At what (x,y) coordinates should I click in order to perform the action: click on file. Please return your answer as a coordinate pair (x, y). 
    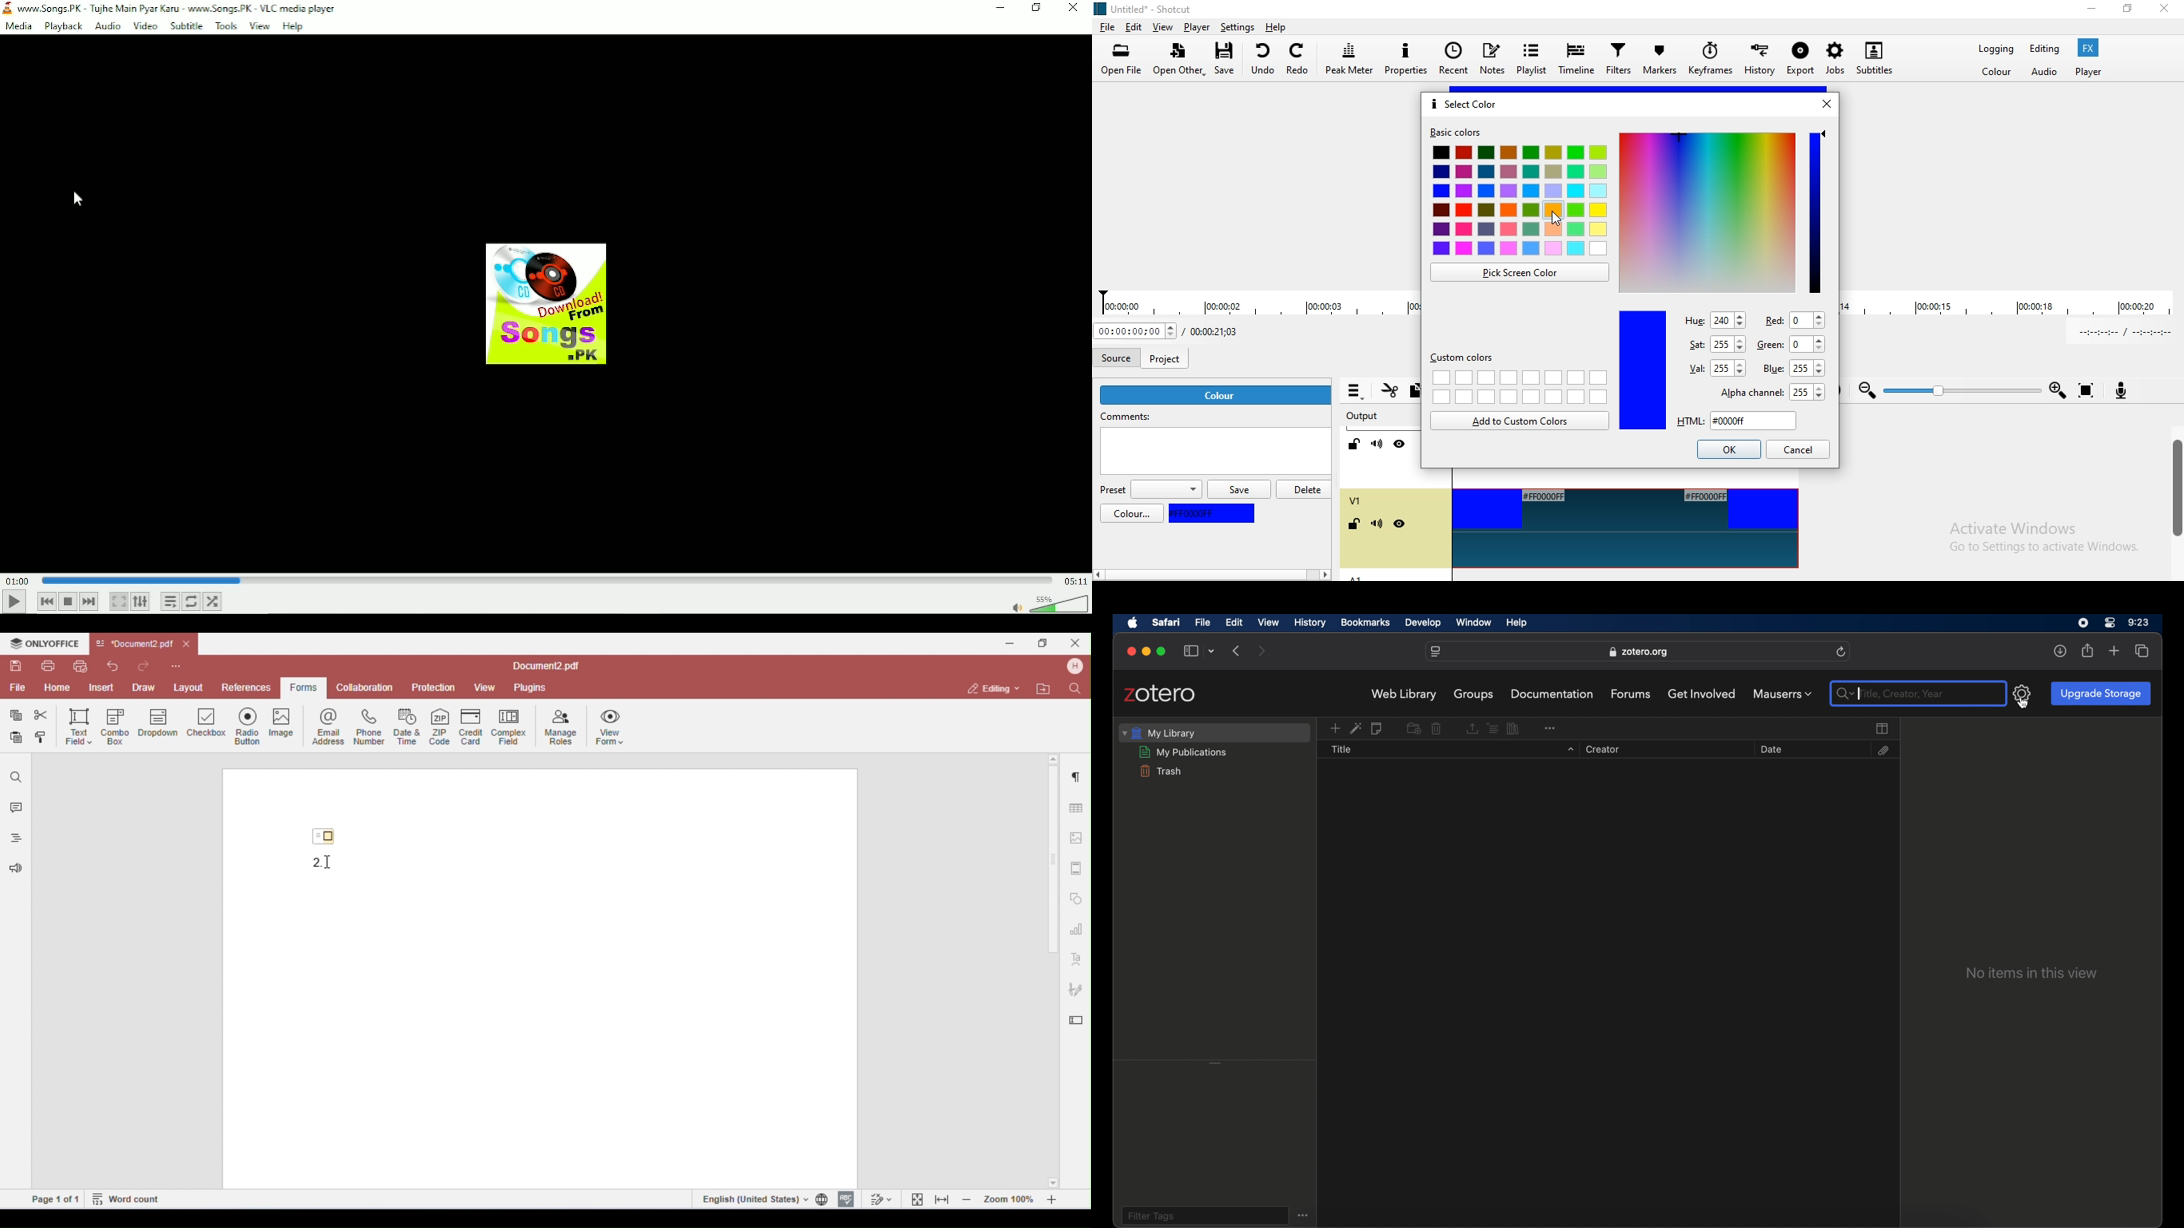
    Looking at the image, I should click on (1203, 623).